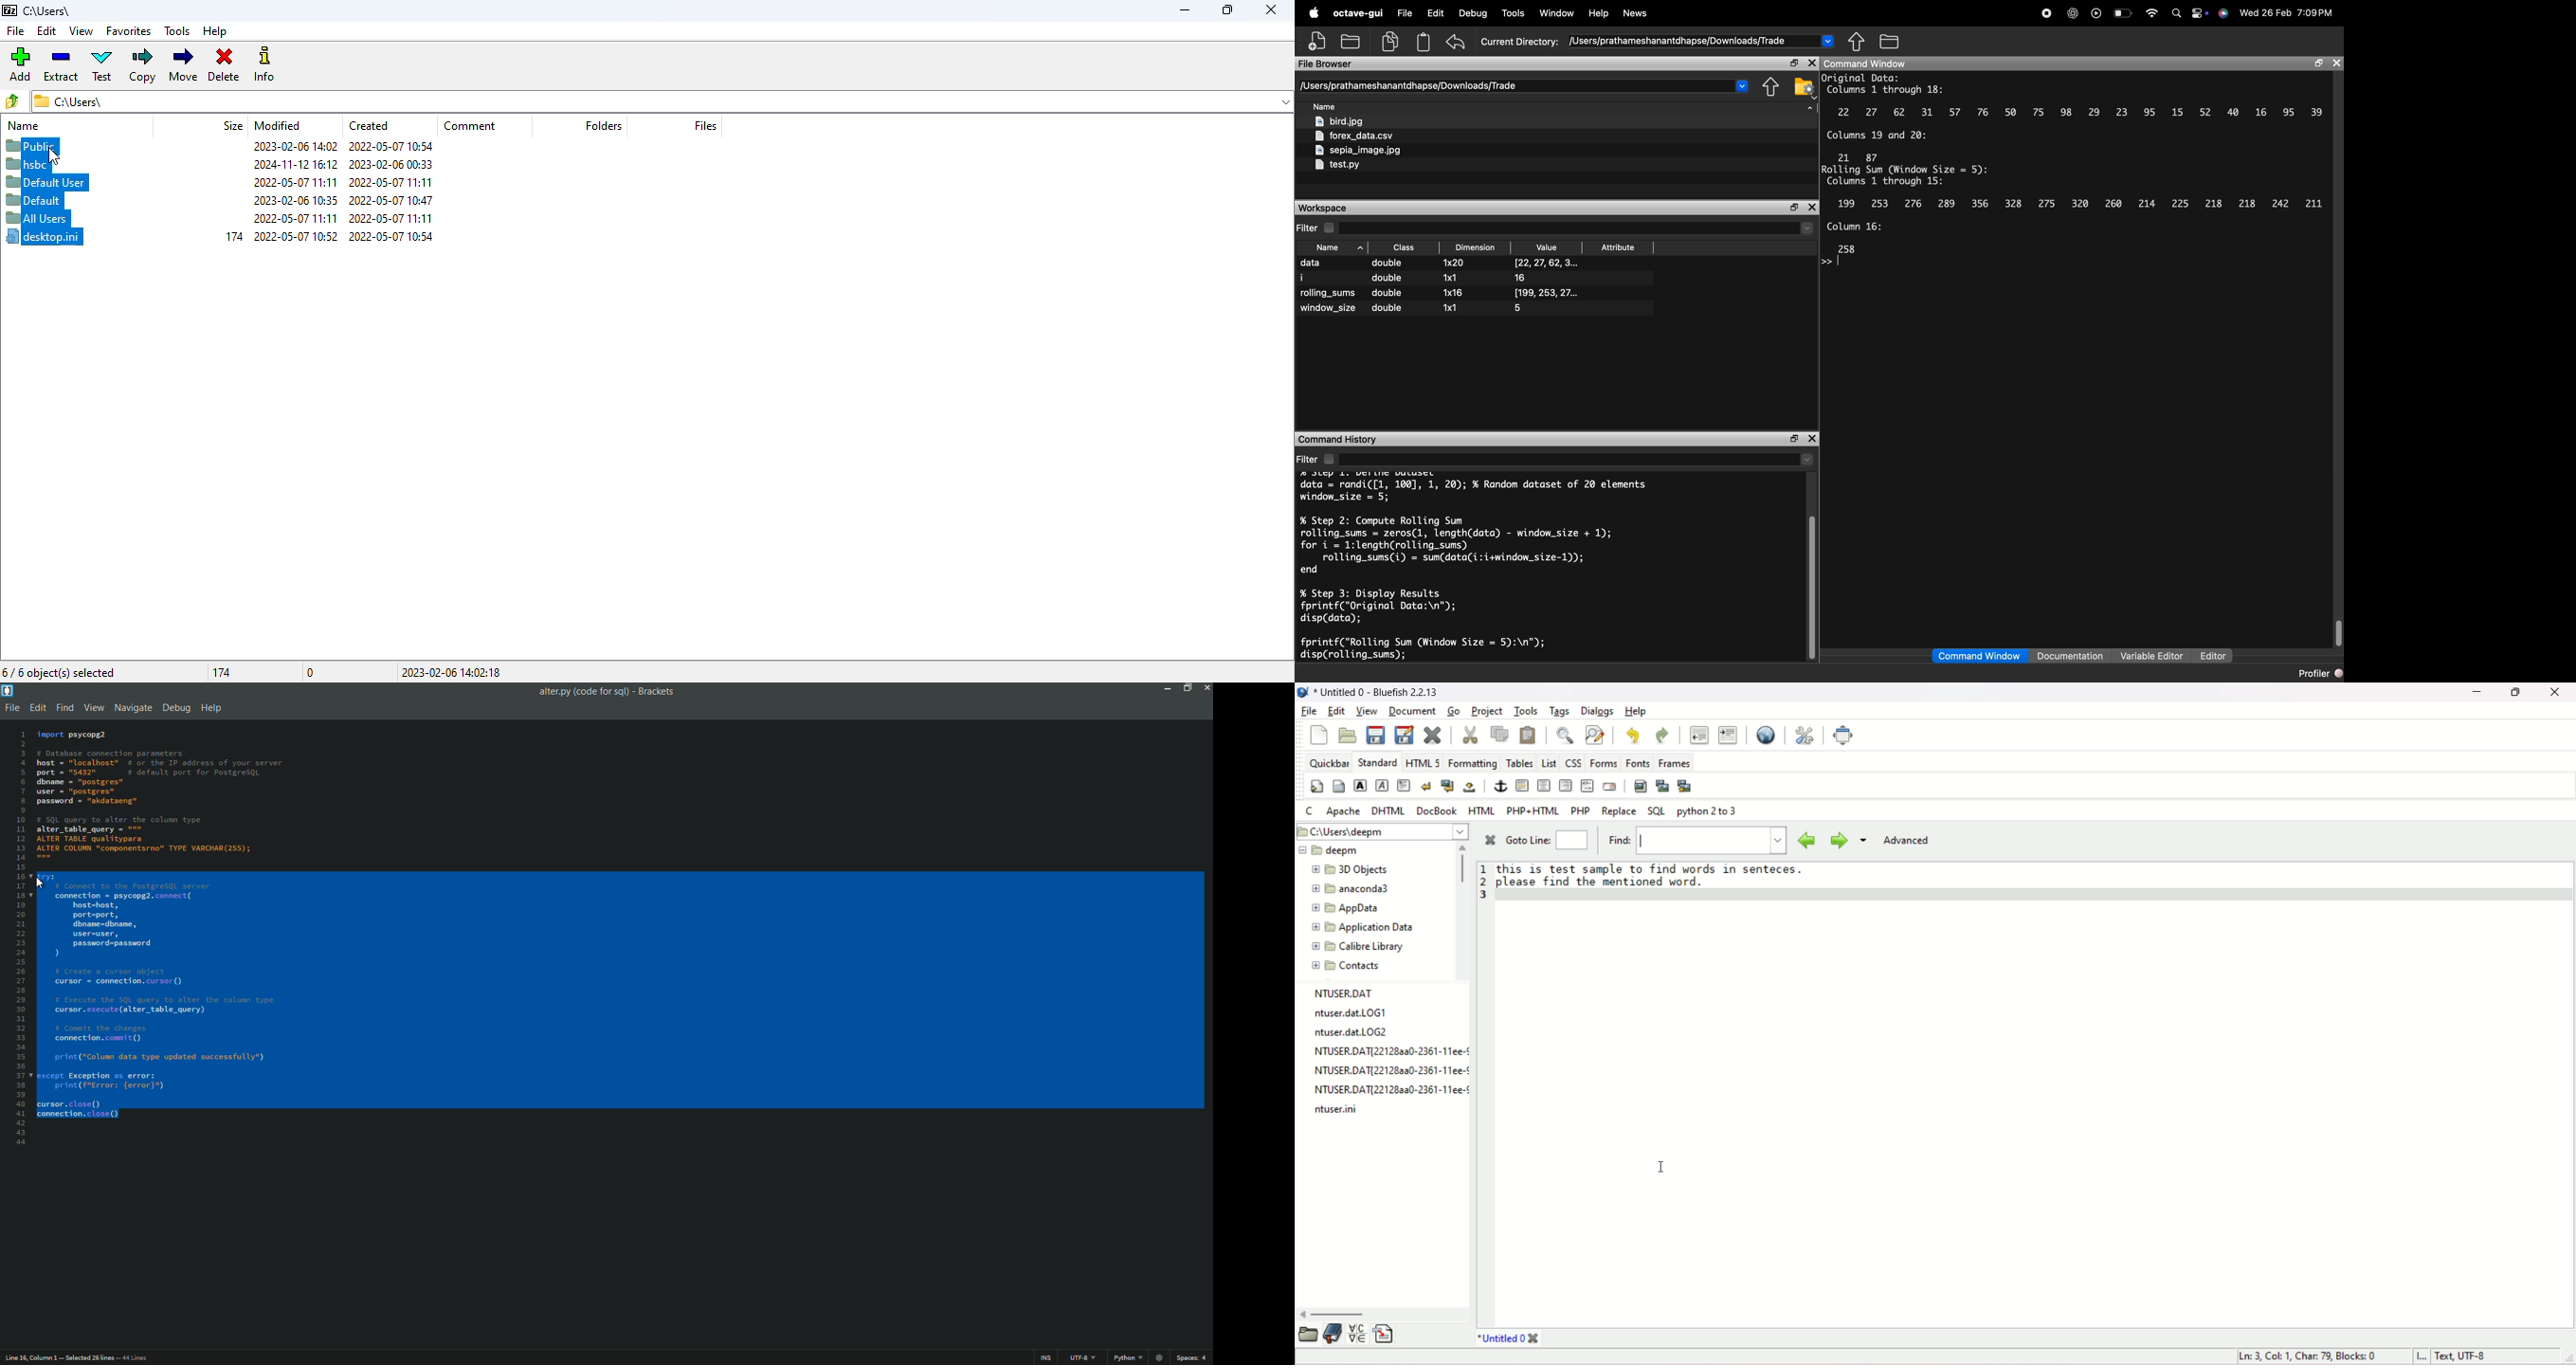 This screenshot has width=2576, height=1372. I want to click on  2022-05-07 10:52, so click(295, 237).